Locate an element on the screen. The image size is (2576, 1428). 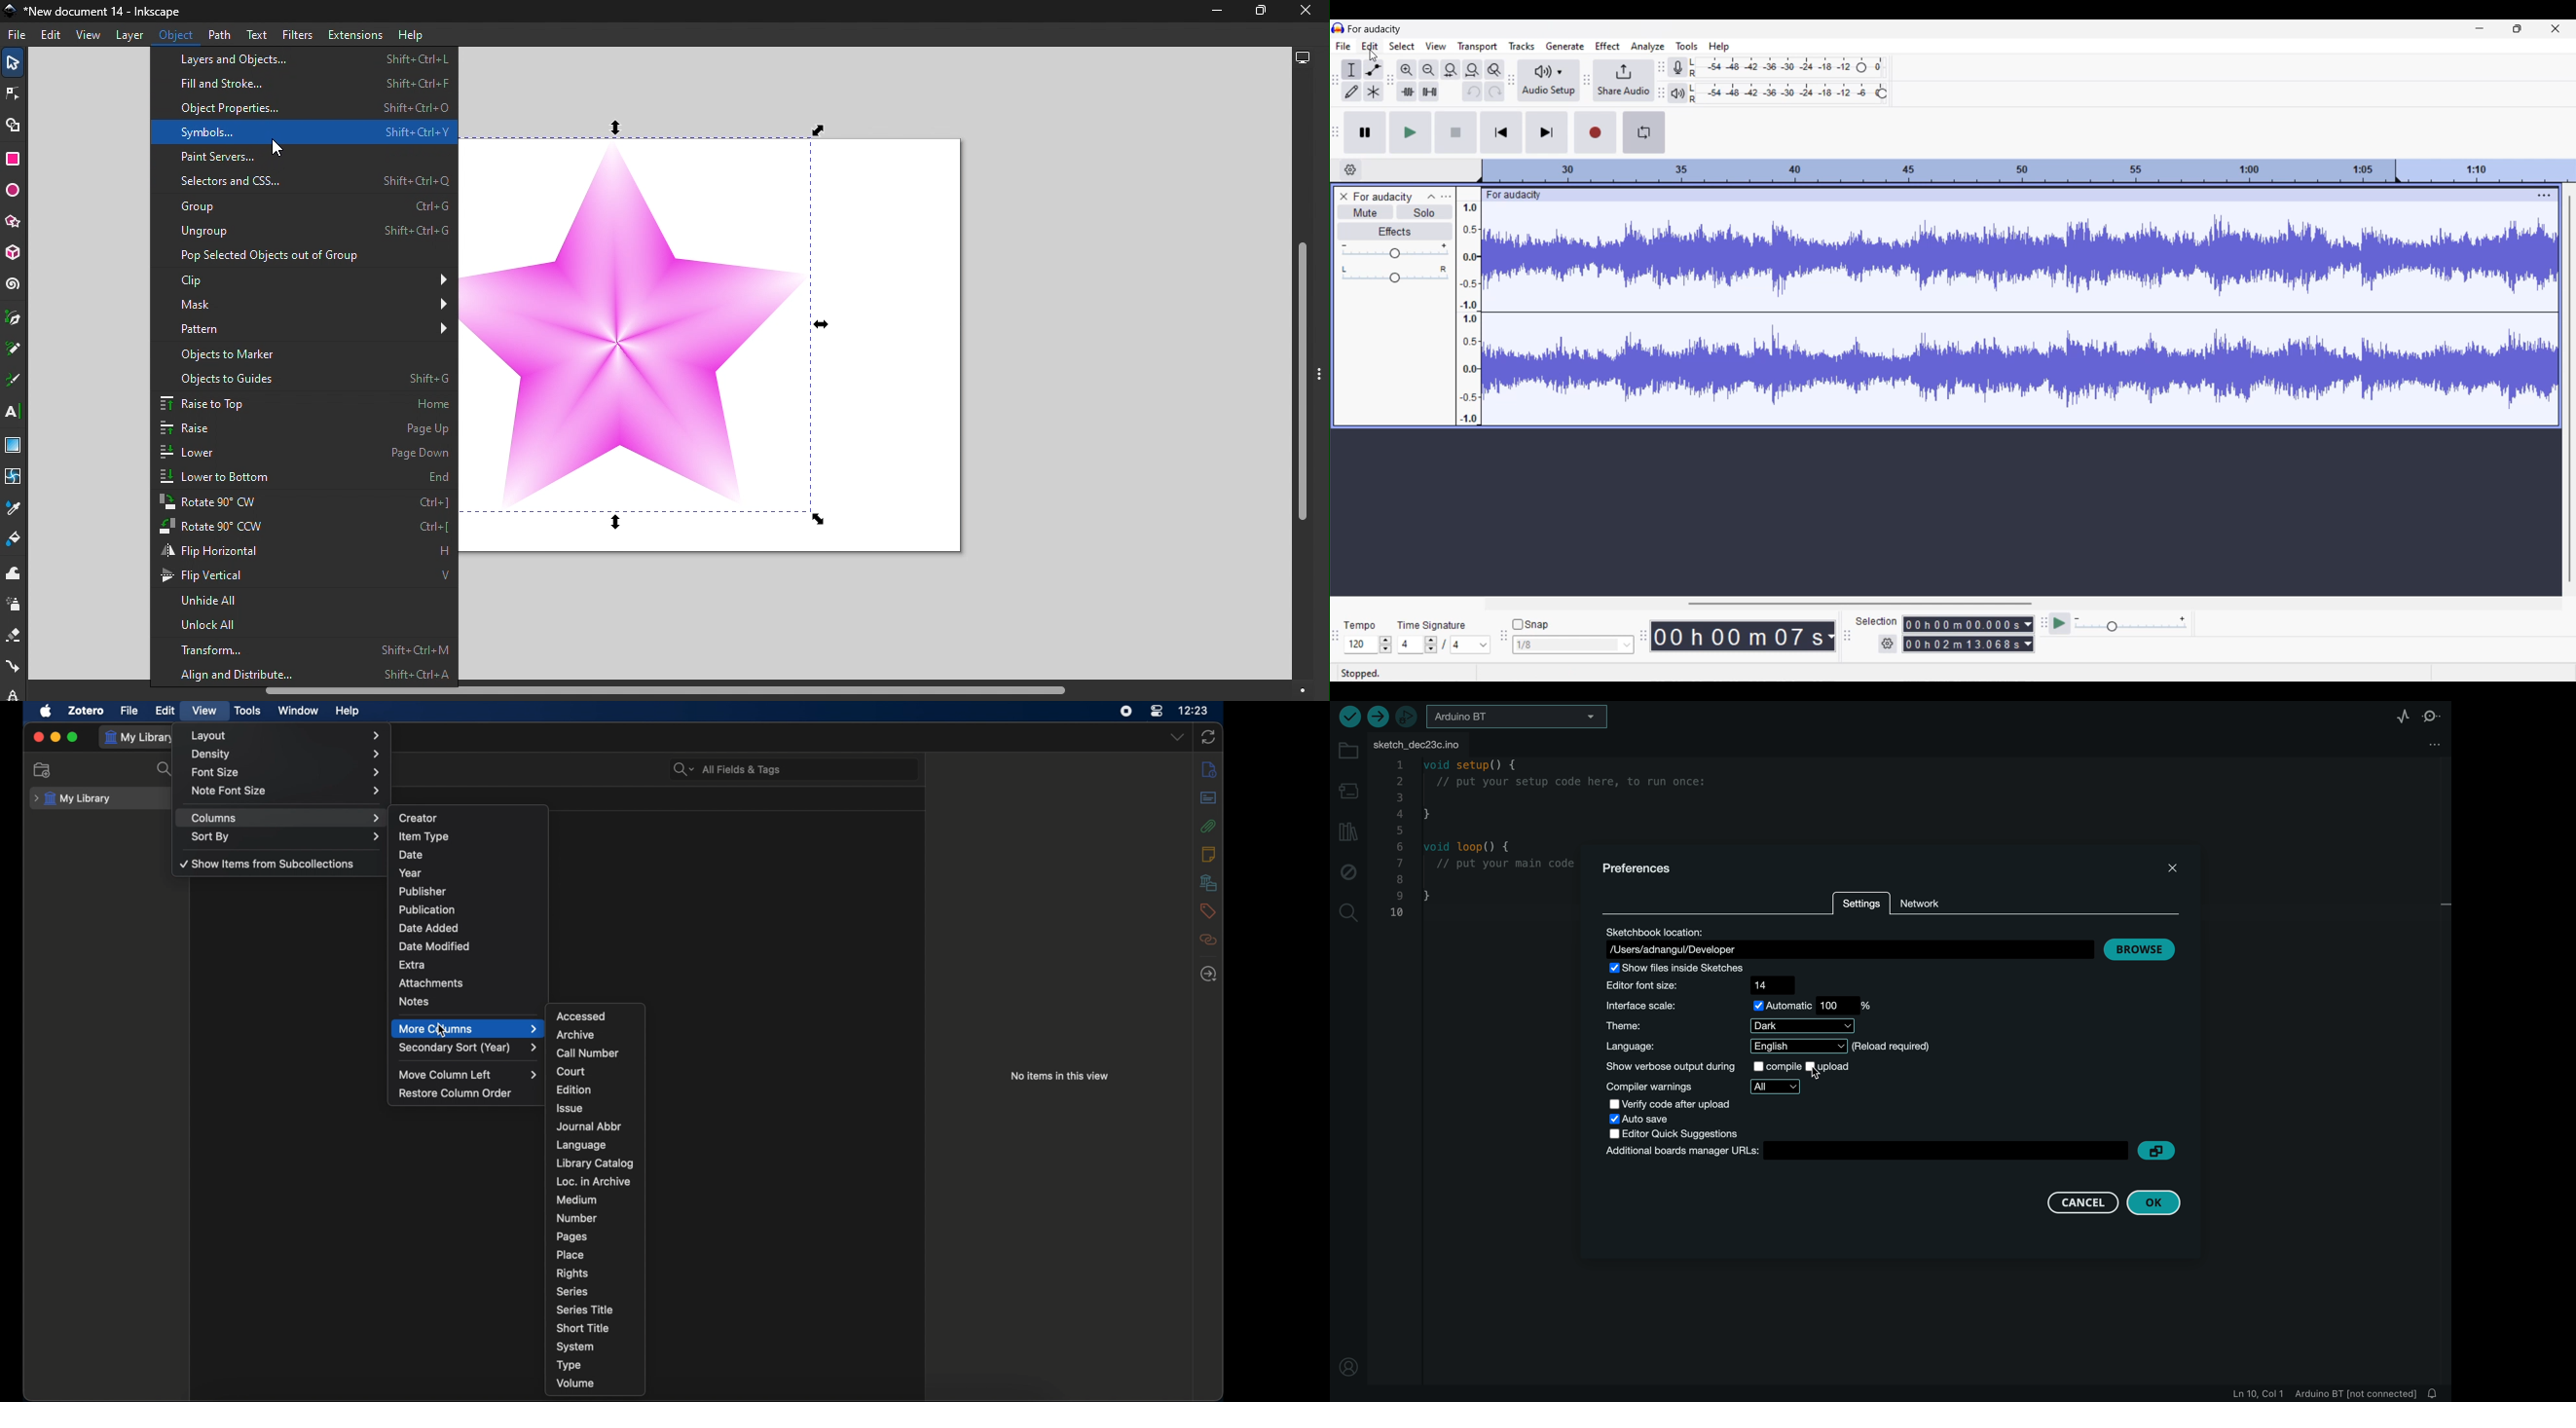
Recording level header is located at coordinates (1861, 68).